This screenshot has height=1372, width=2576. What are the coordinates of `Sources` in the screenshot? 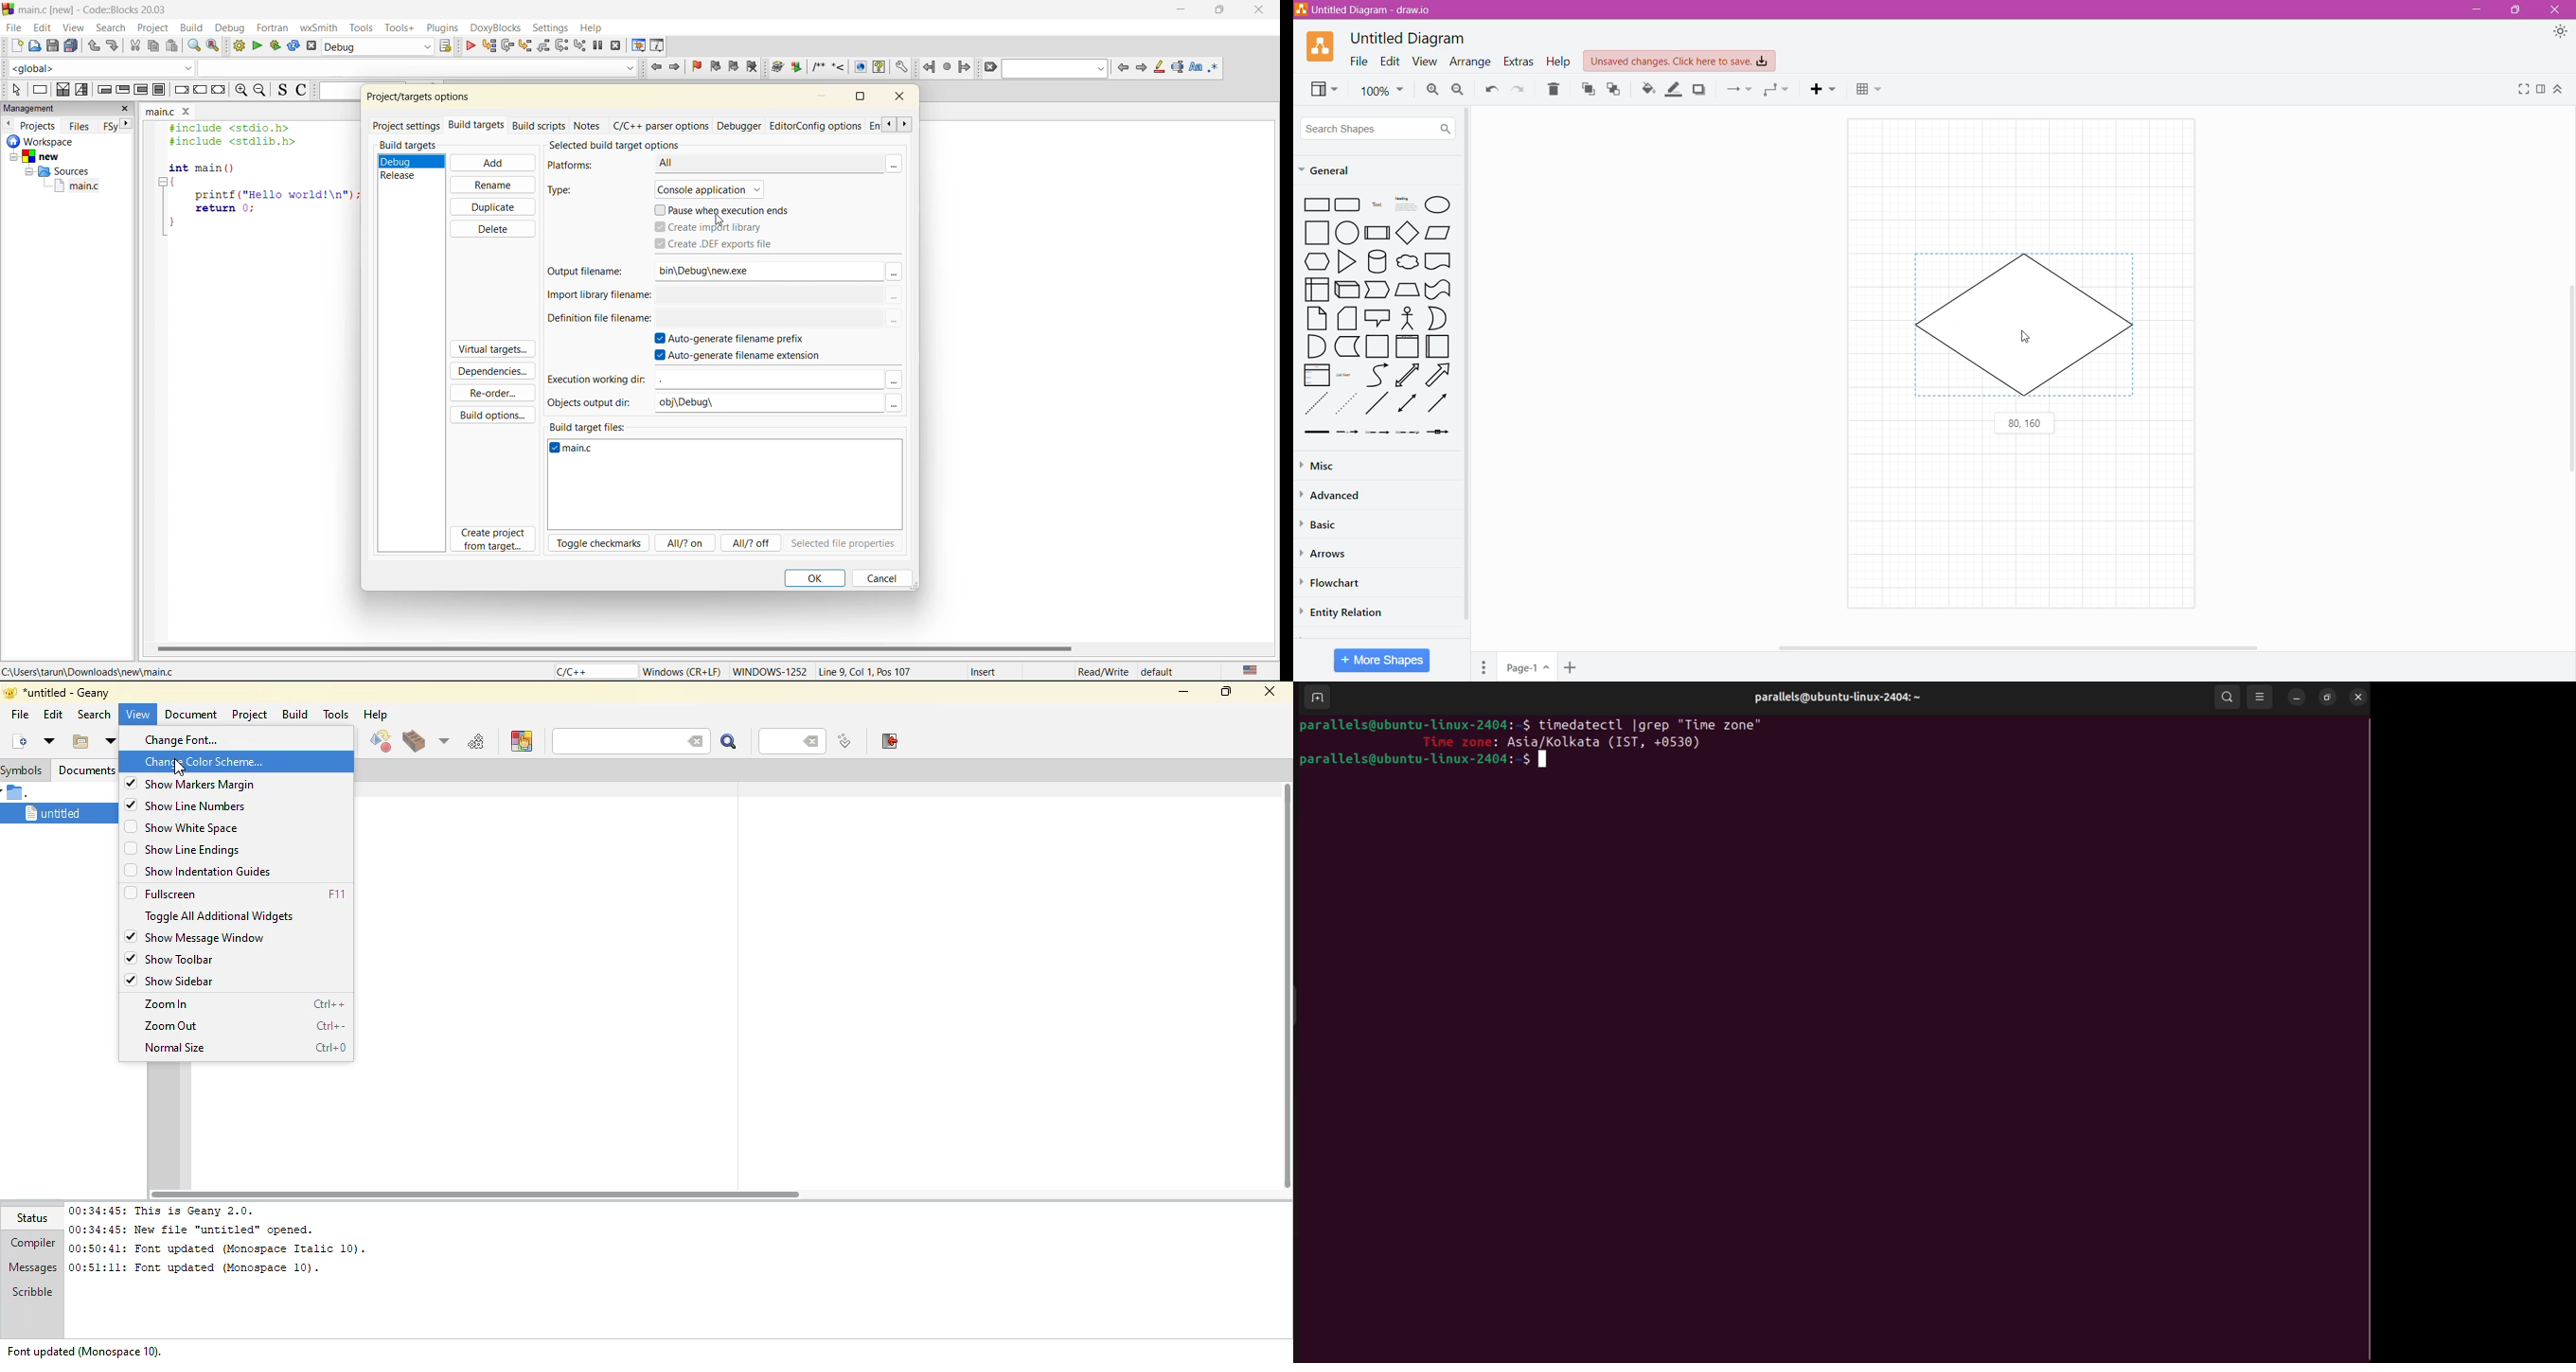 It's located at (55, 173).